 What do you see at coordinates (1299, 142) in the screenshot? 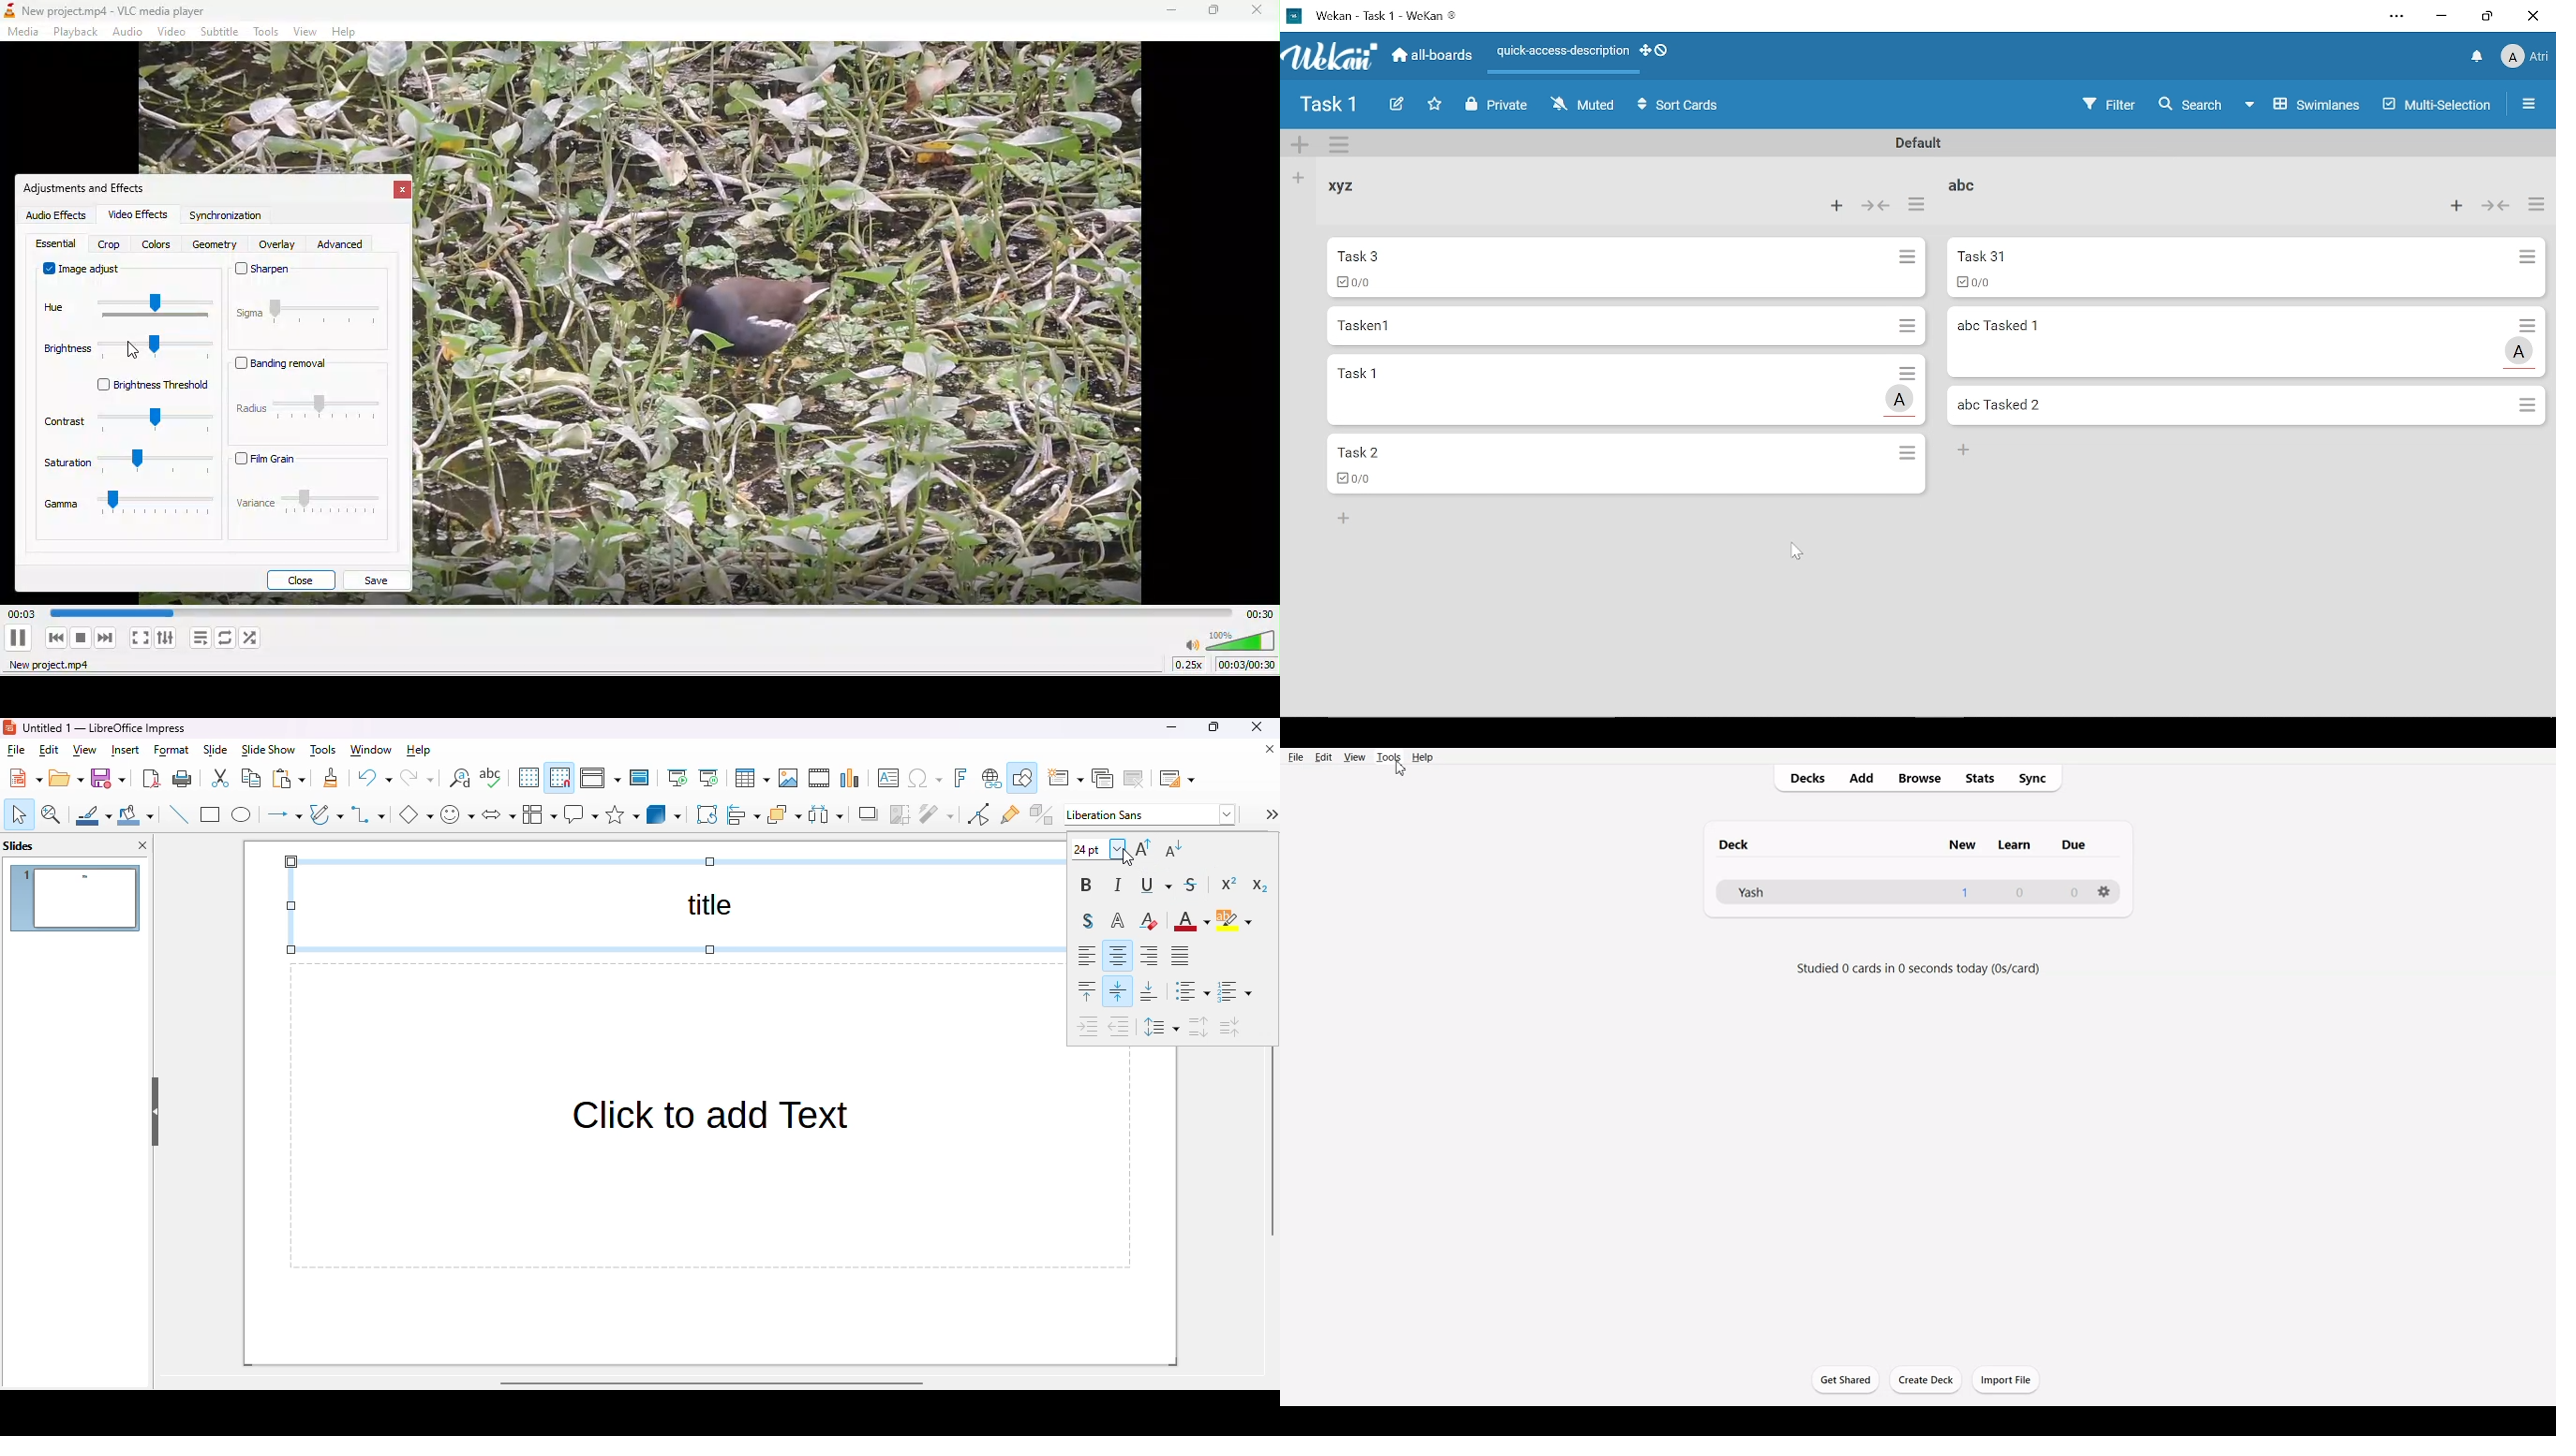
I see `Add` at bounding box center [1299, 142].